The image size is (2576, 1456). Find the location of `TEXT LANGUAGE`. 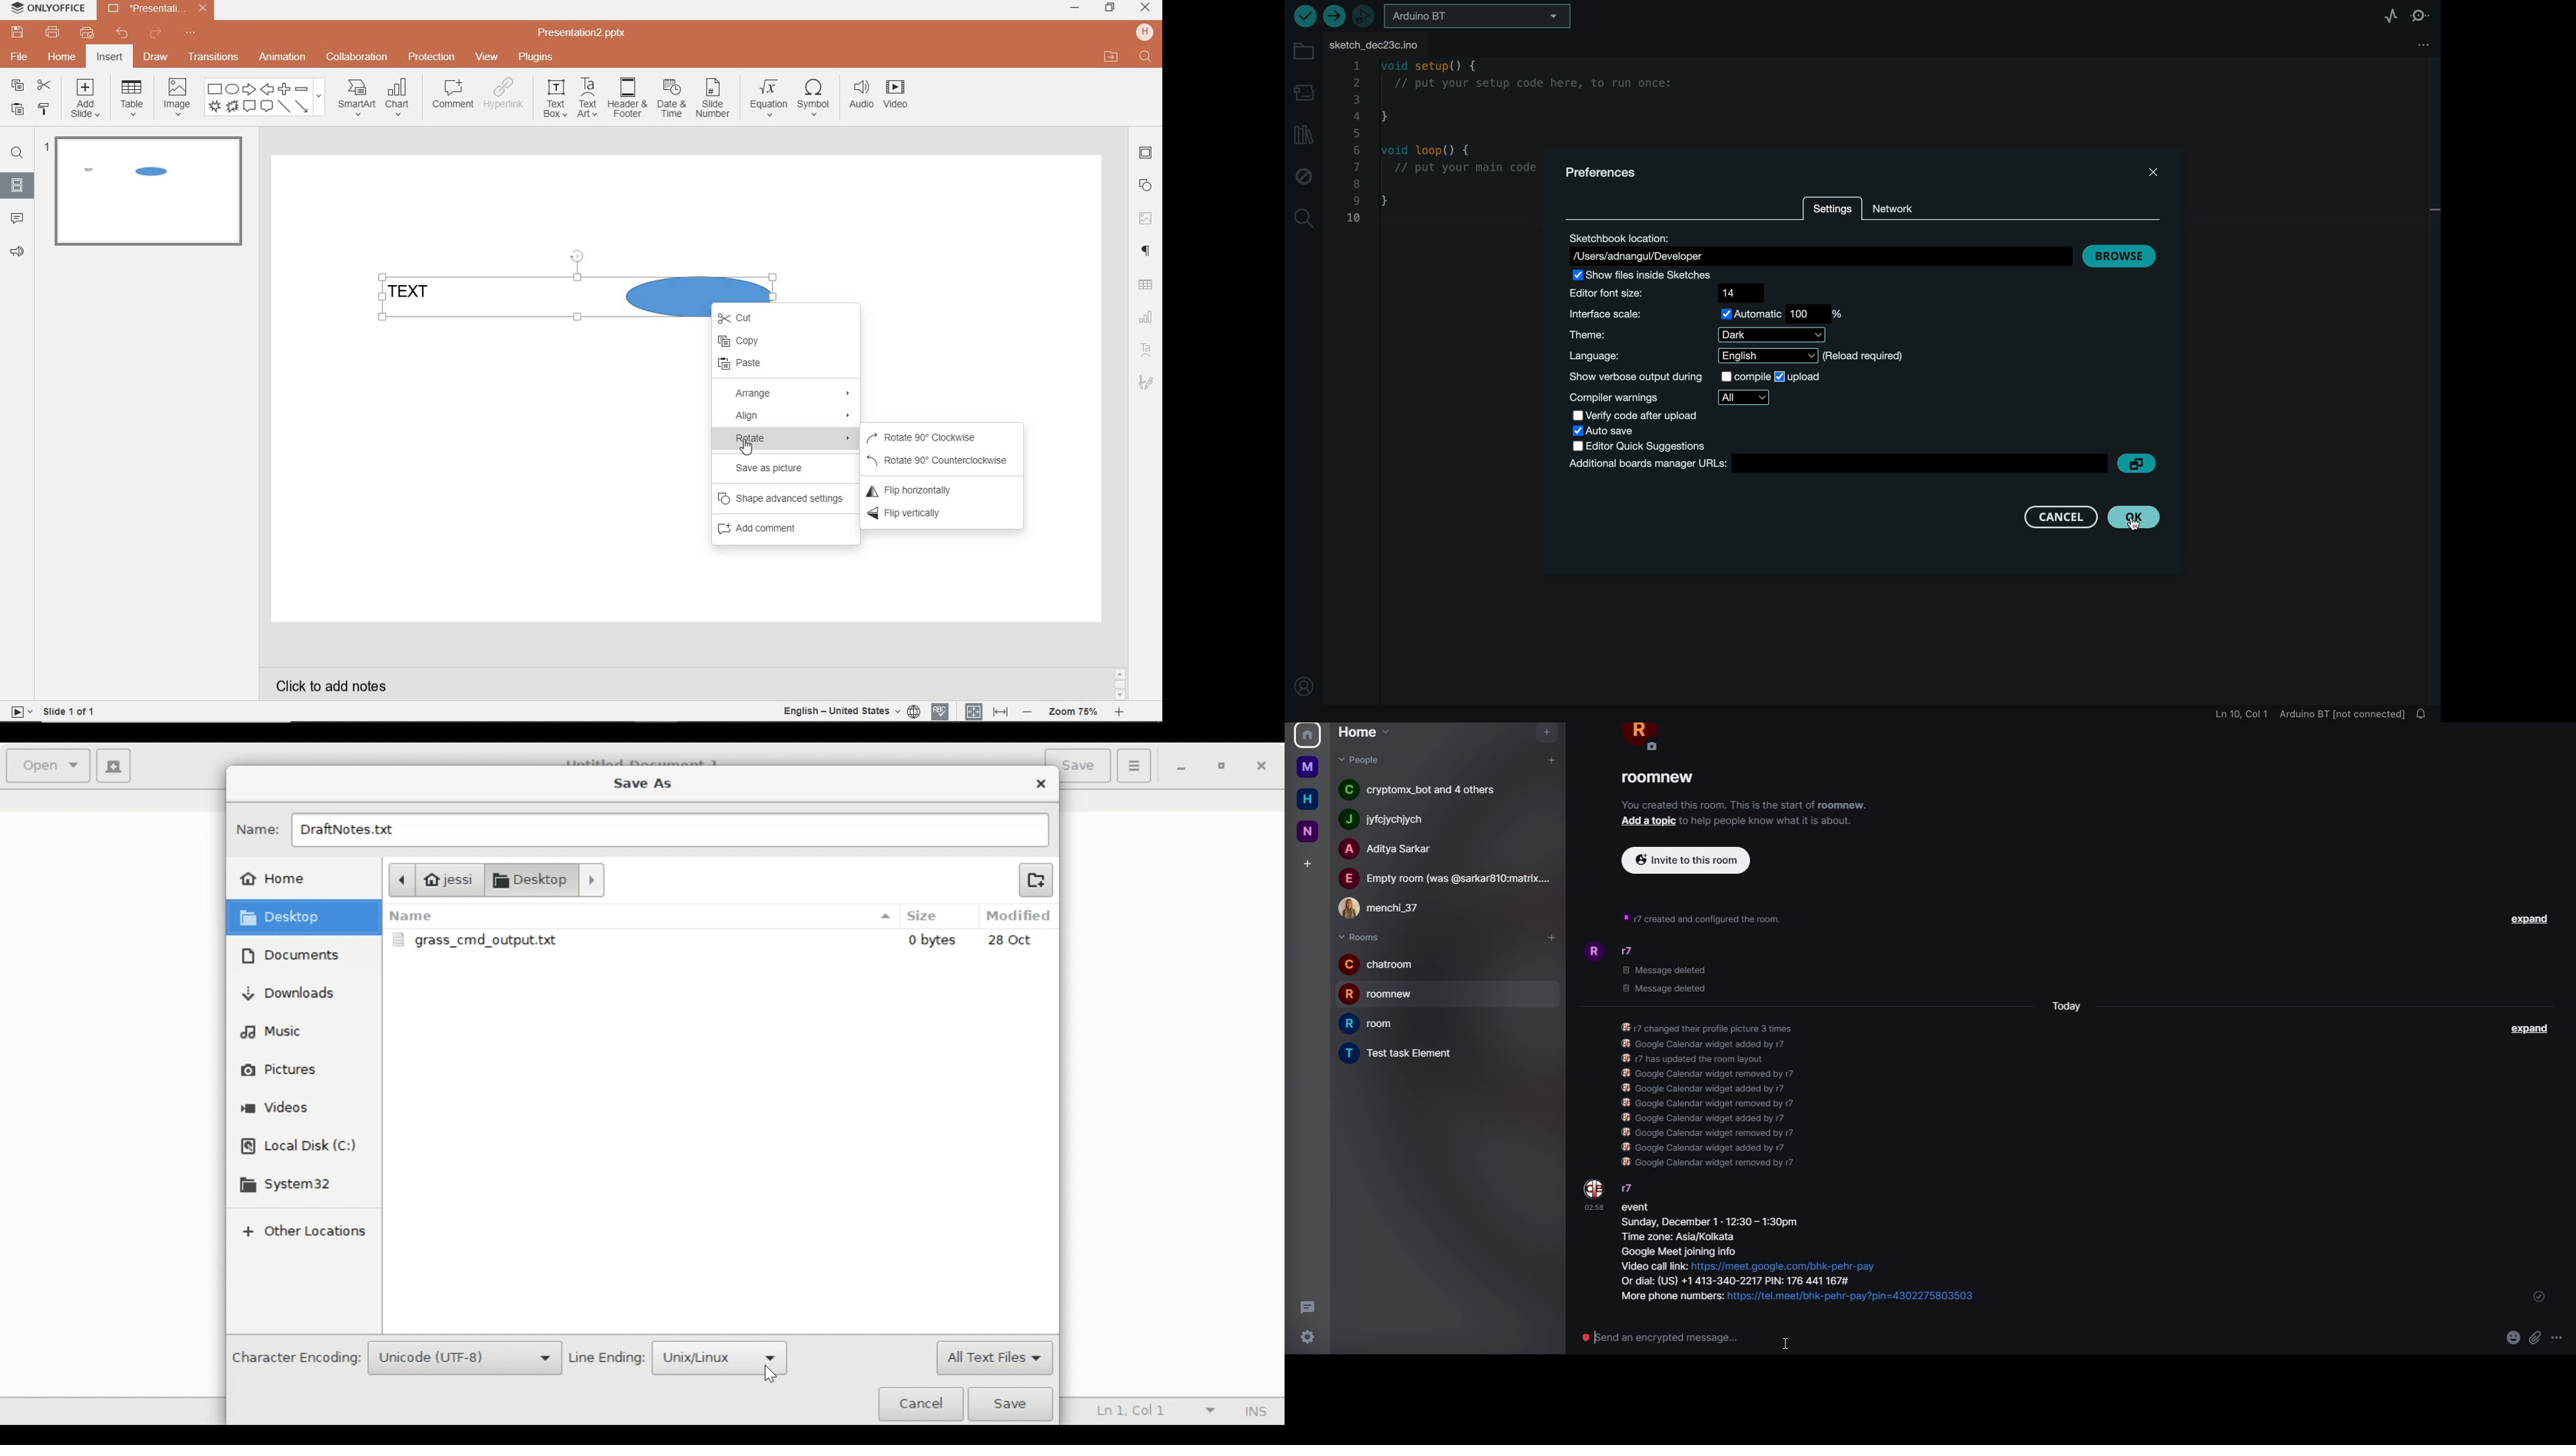

TEXT LANGUAGE is located at coordinates (850, 711).